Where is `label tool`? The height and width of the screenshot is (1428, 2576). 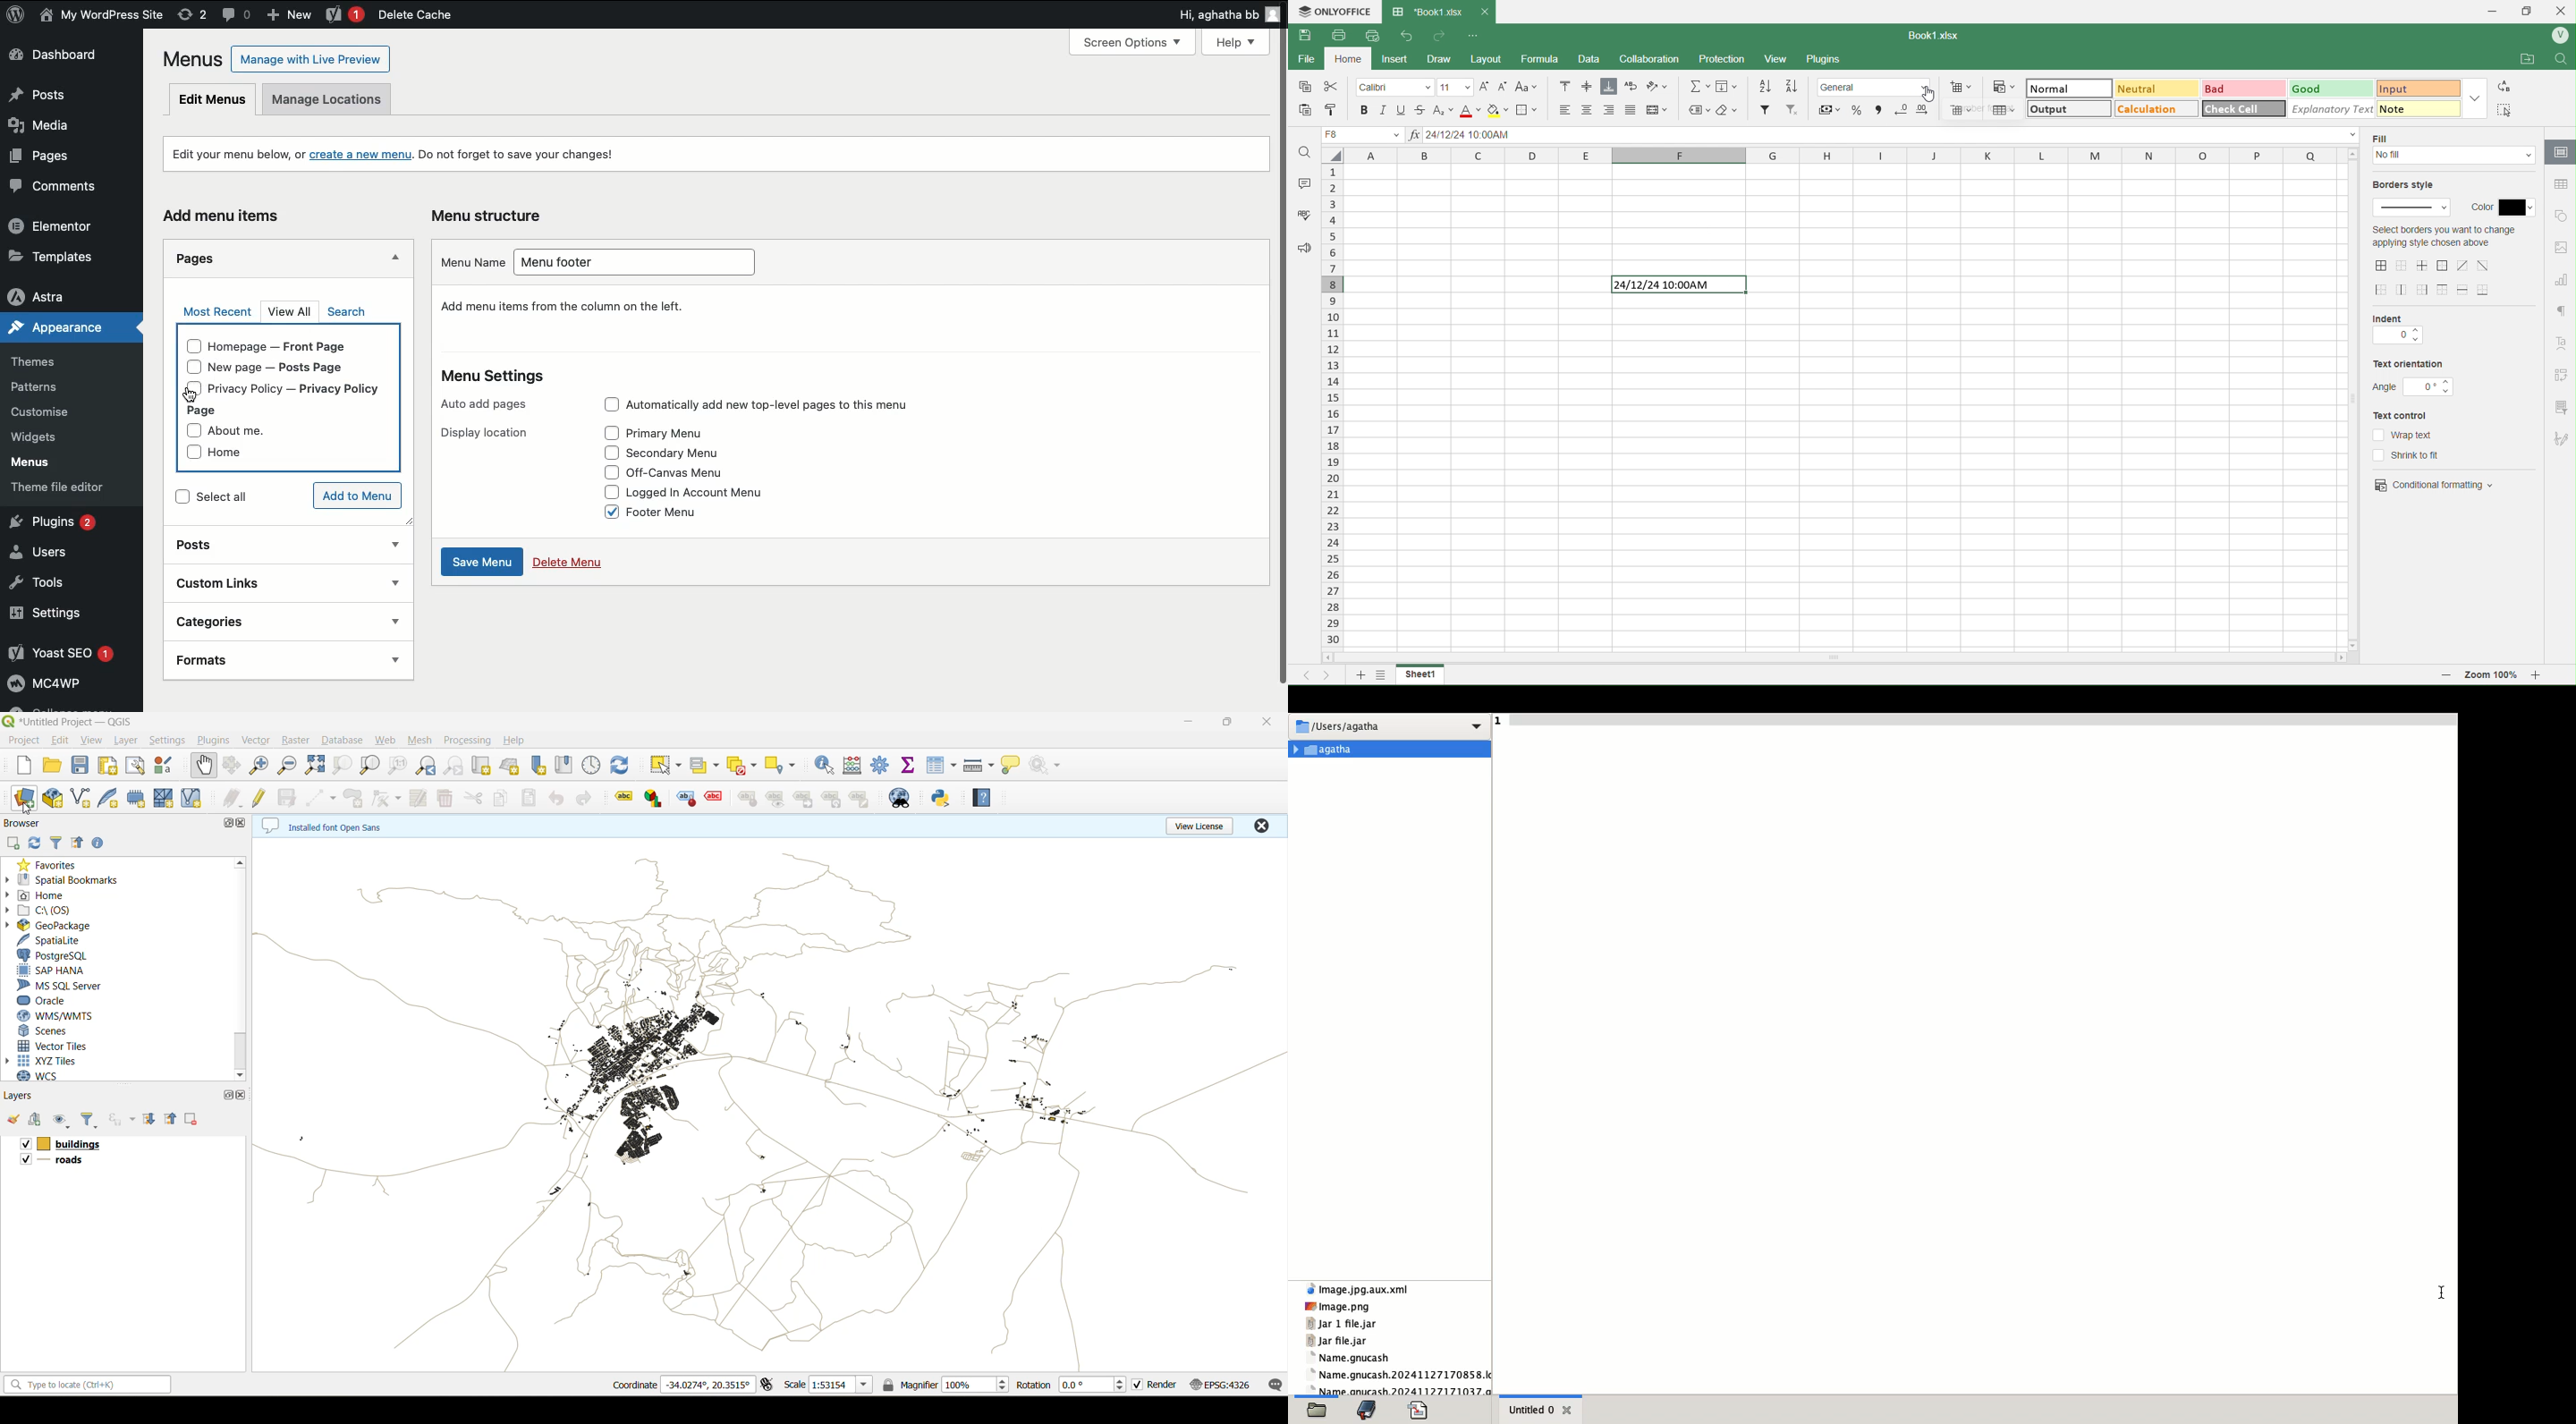 label tool is located at coordinates (655, 798).